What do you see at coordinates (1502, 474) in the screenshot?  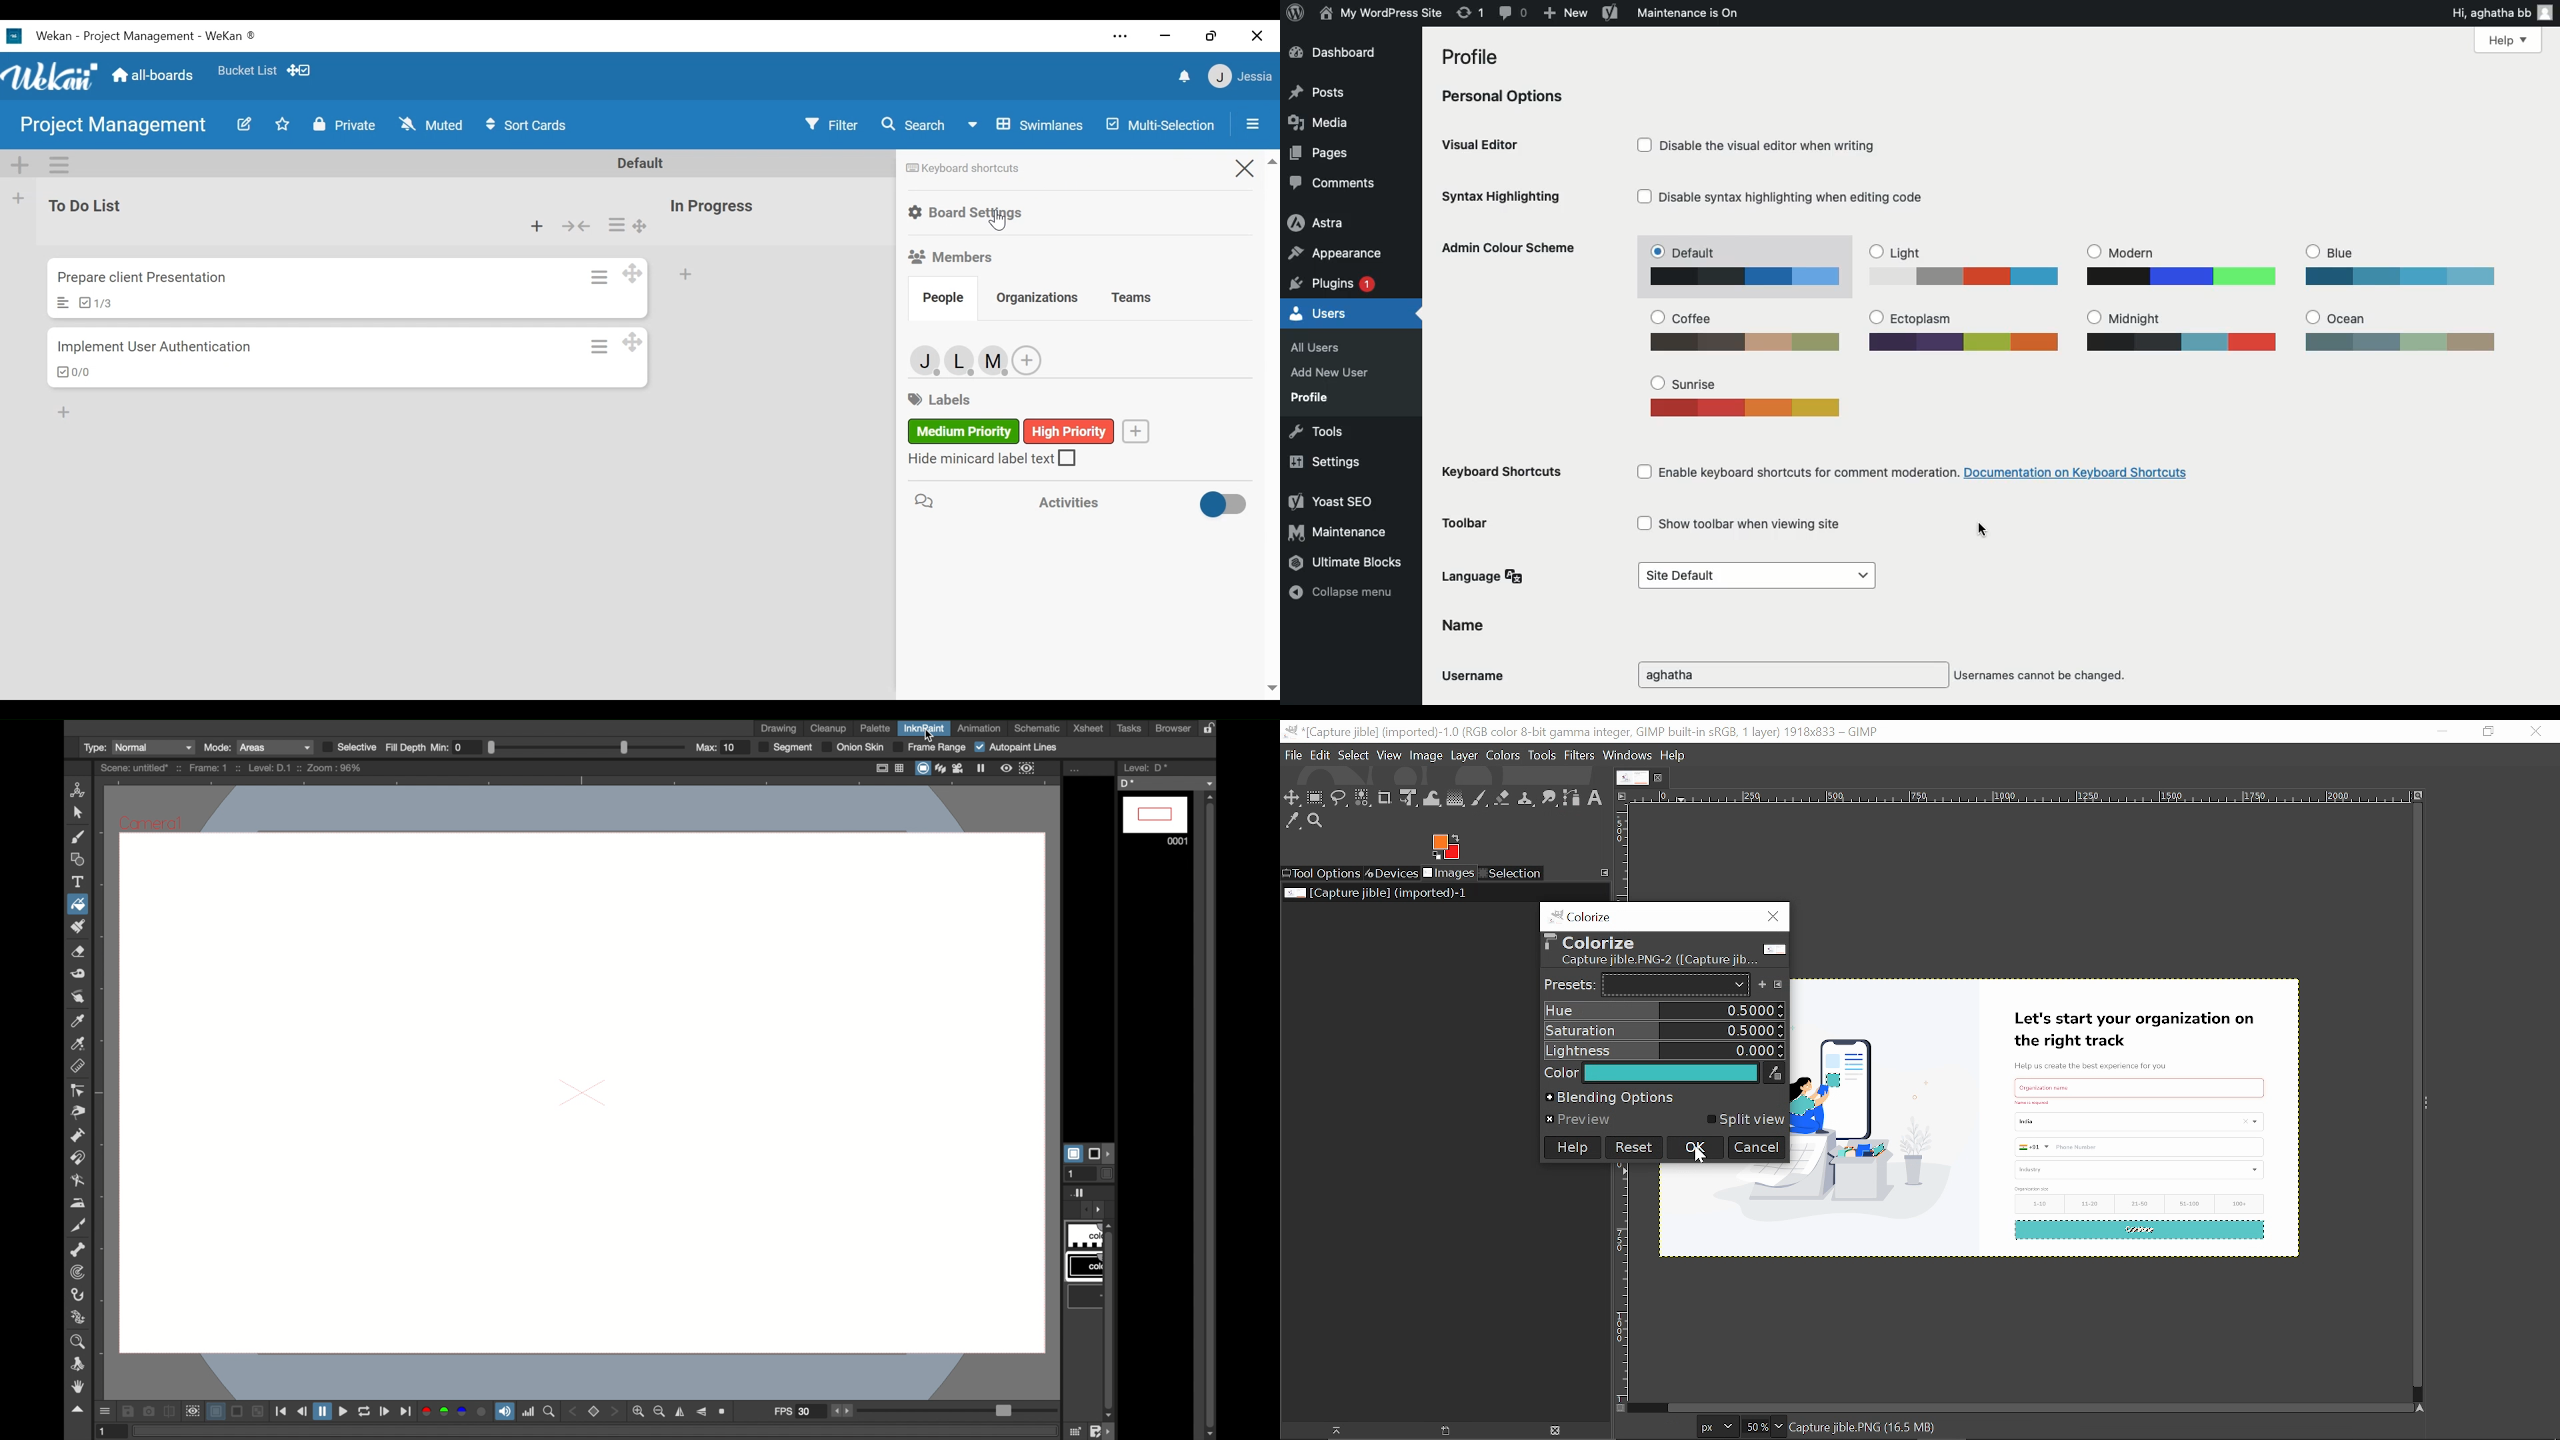 I see `Keyboard shortcuts` at bounding box center [1502, 474].